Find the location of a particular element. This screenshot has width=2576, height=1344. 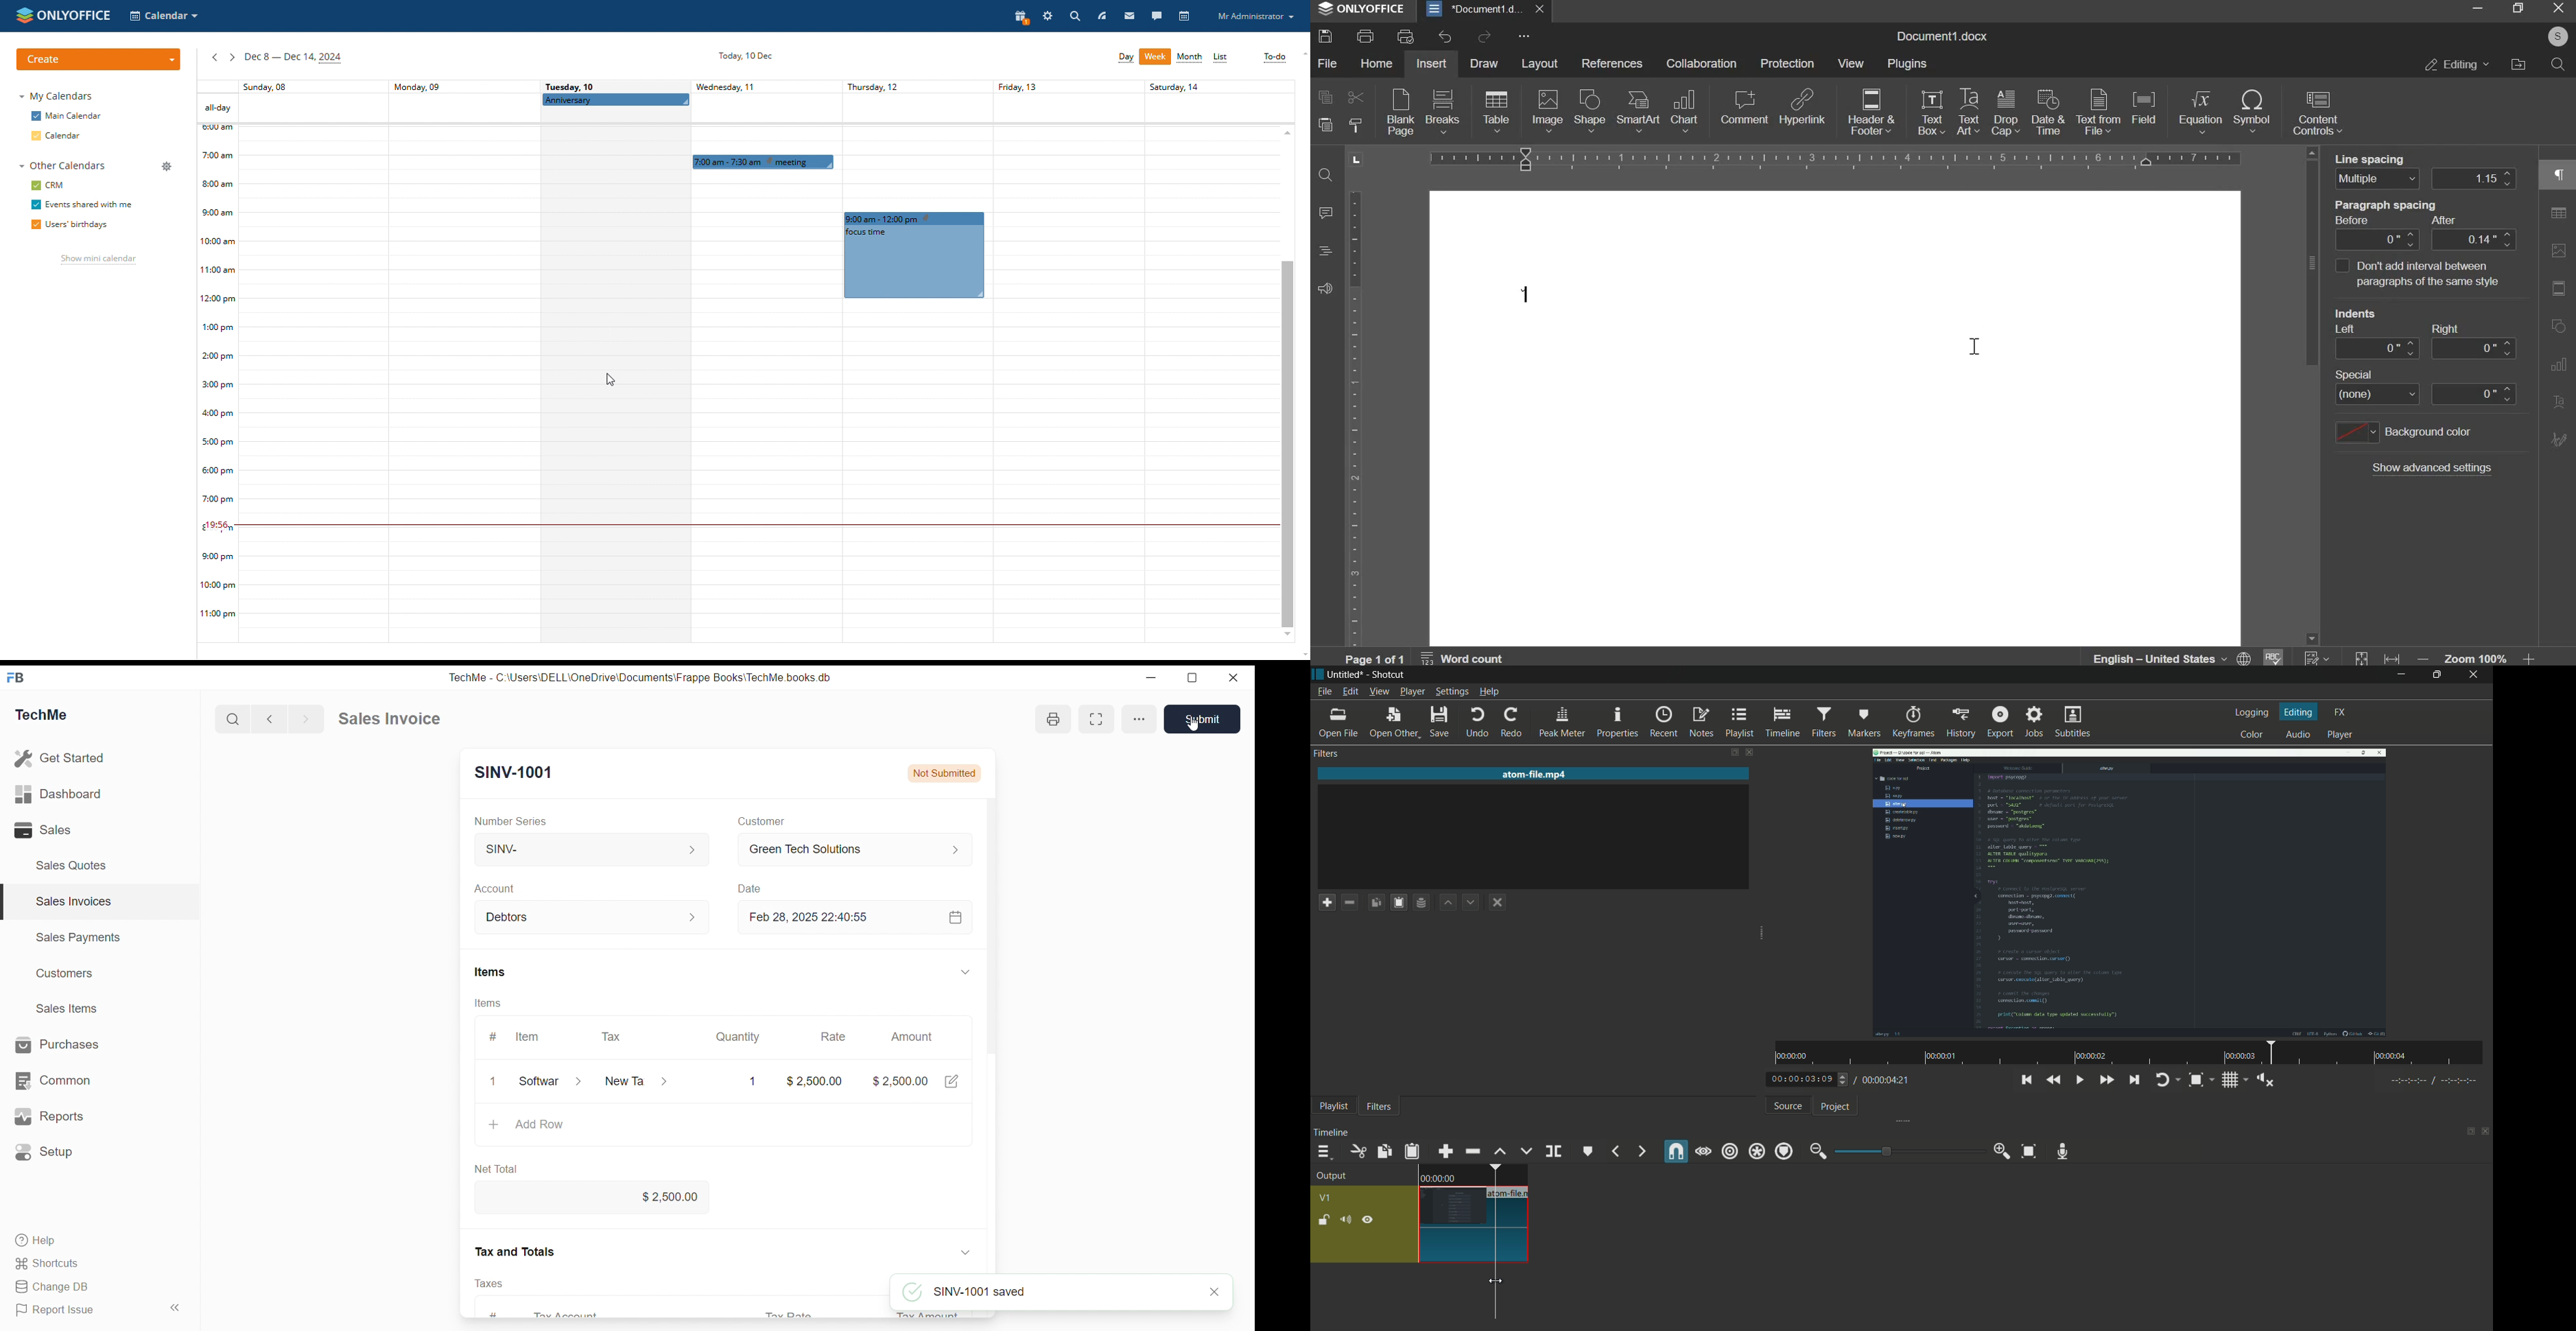

TechMe is located at coordinates (42, 715).